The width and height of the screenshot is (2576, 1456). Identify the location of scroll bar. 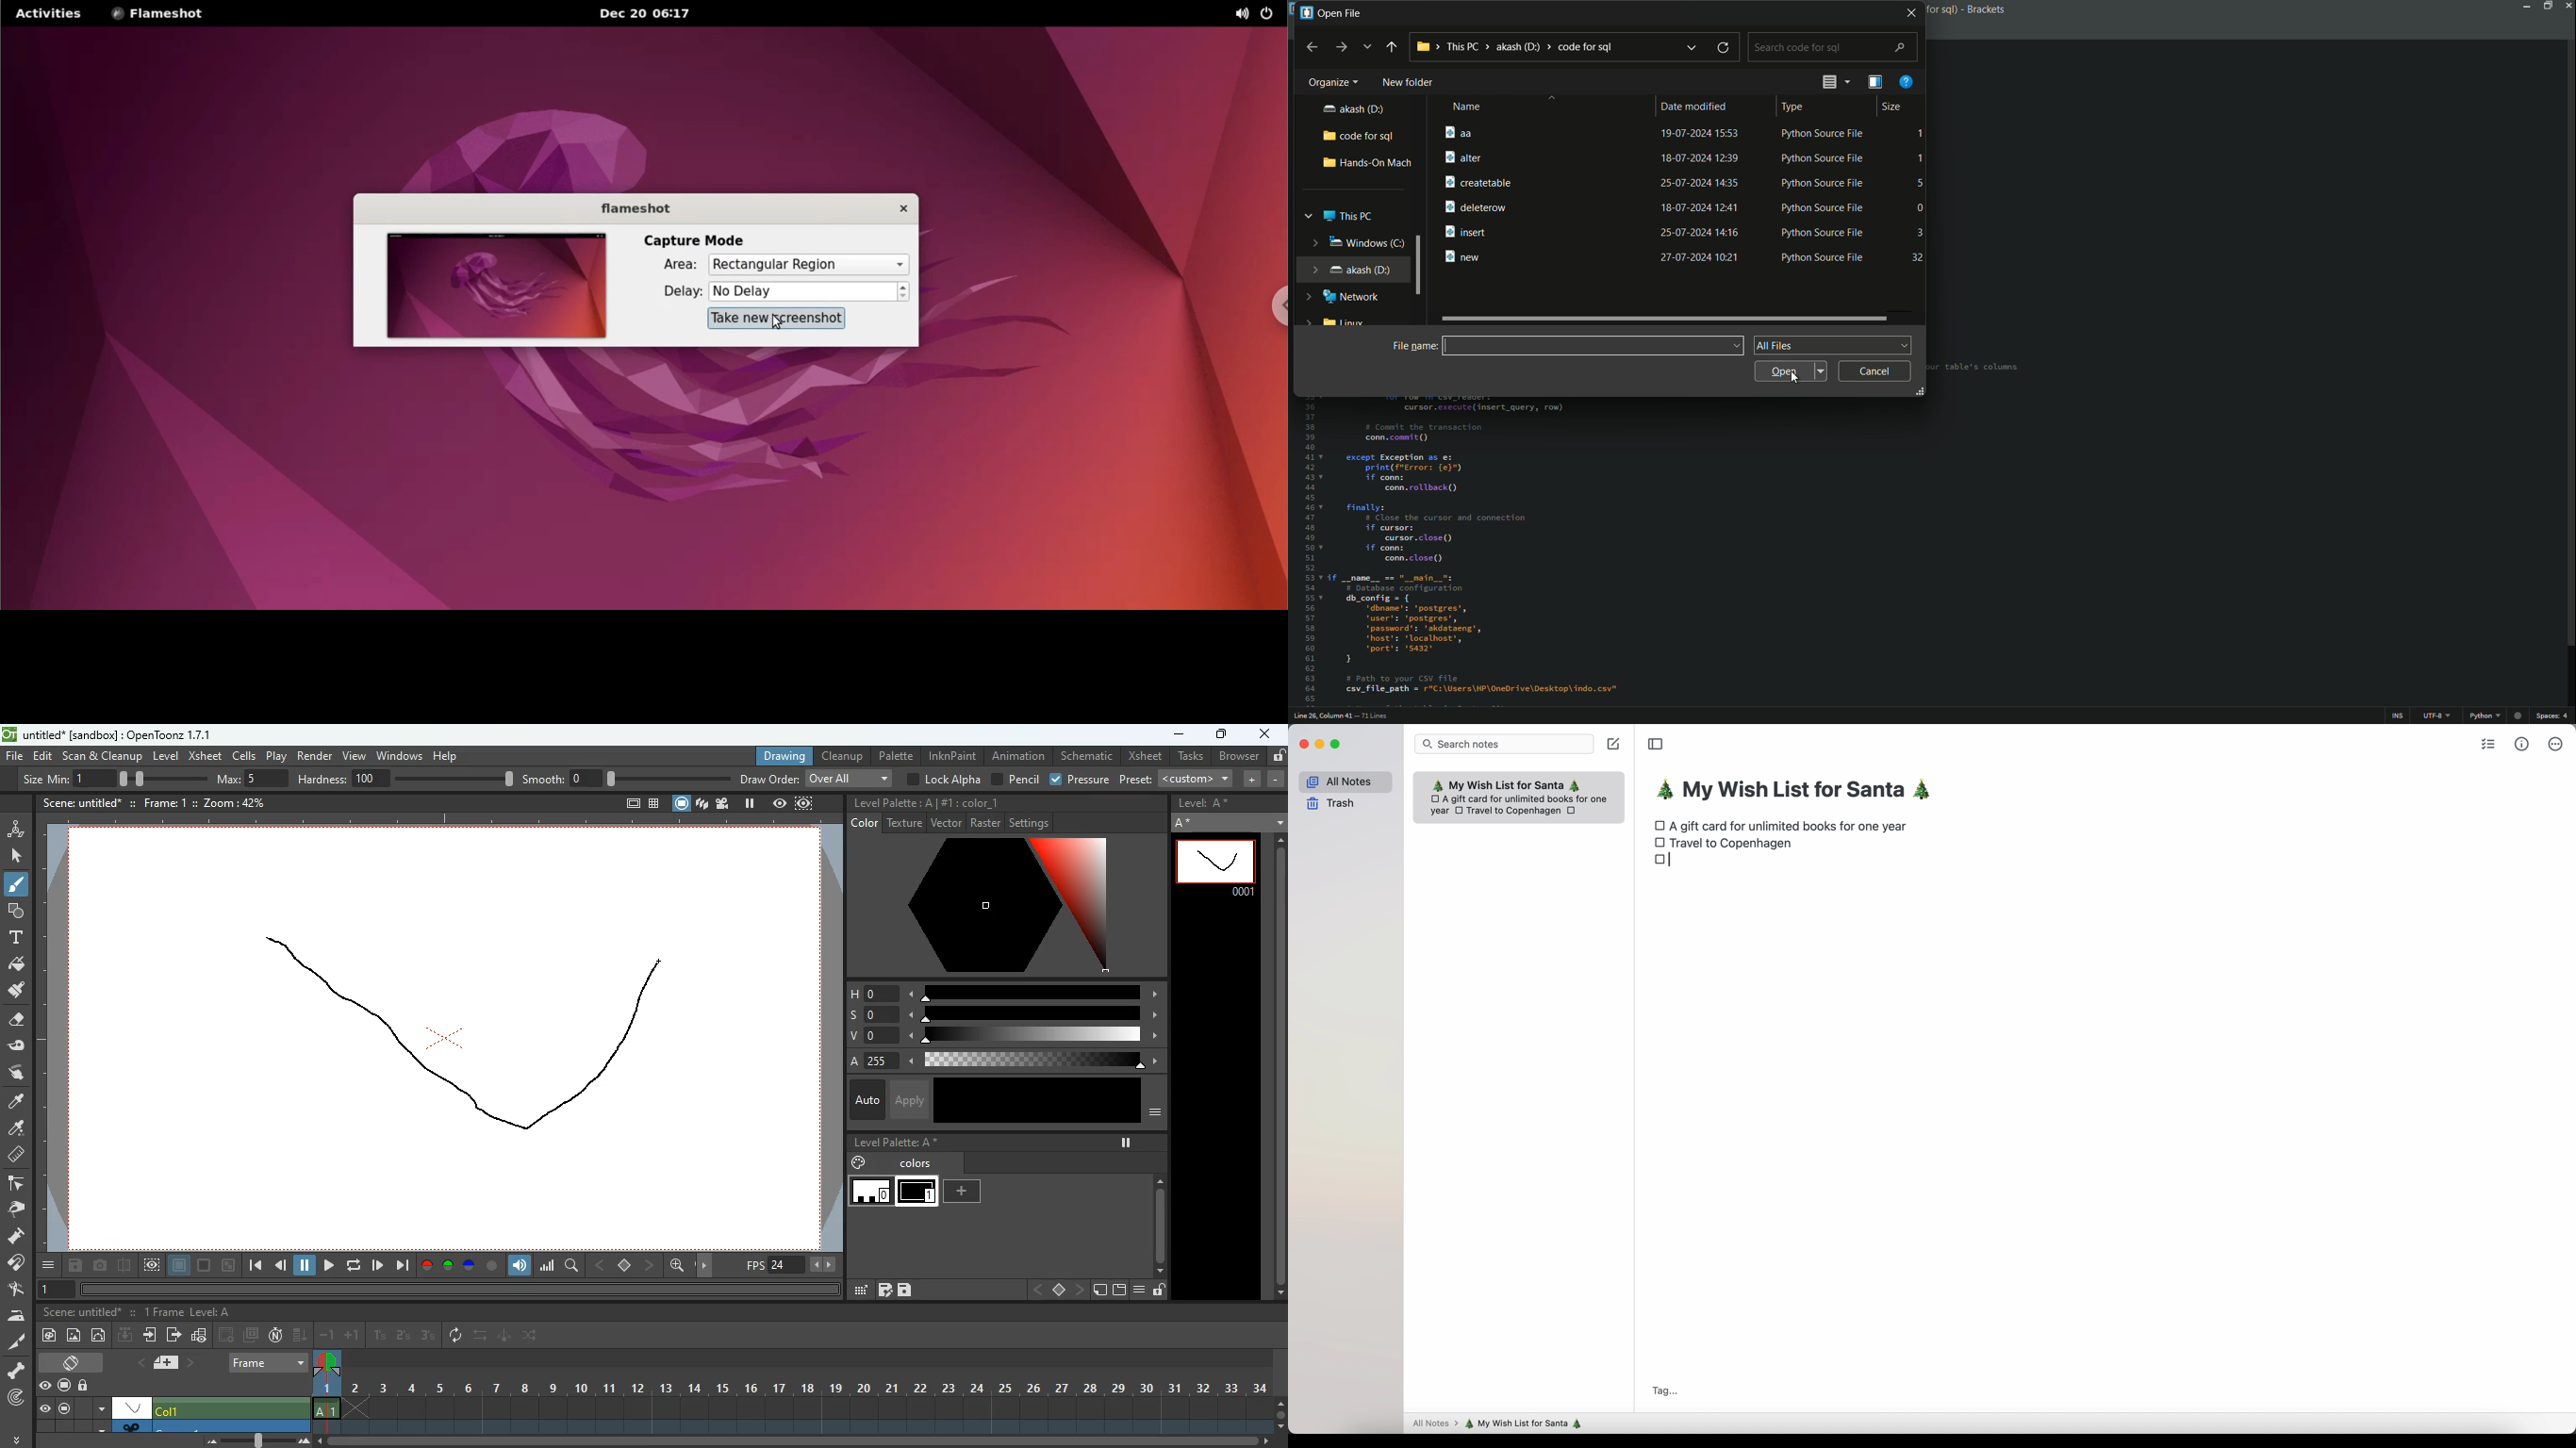
(2567, 344).